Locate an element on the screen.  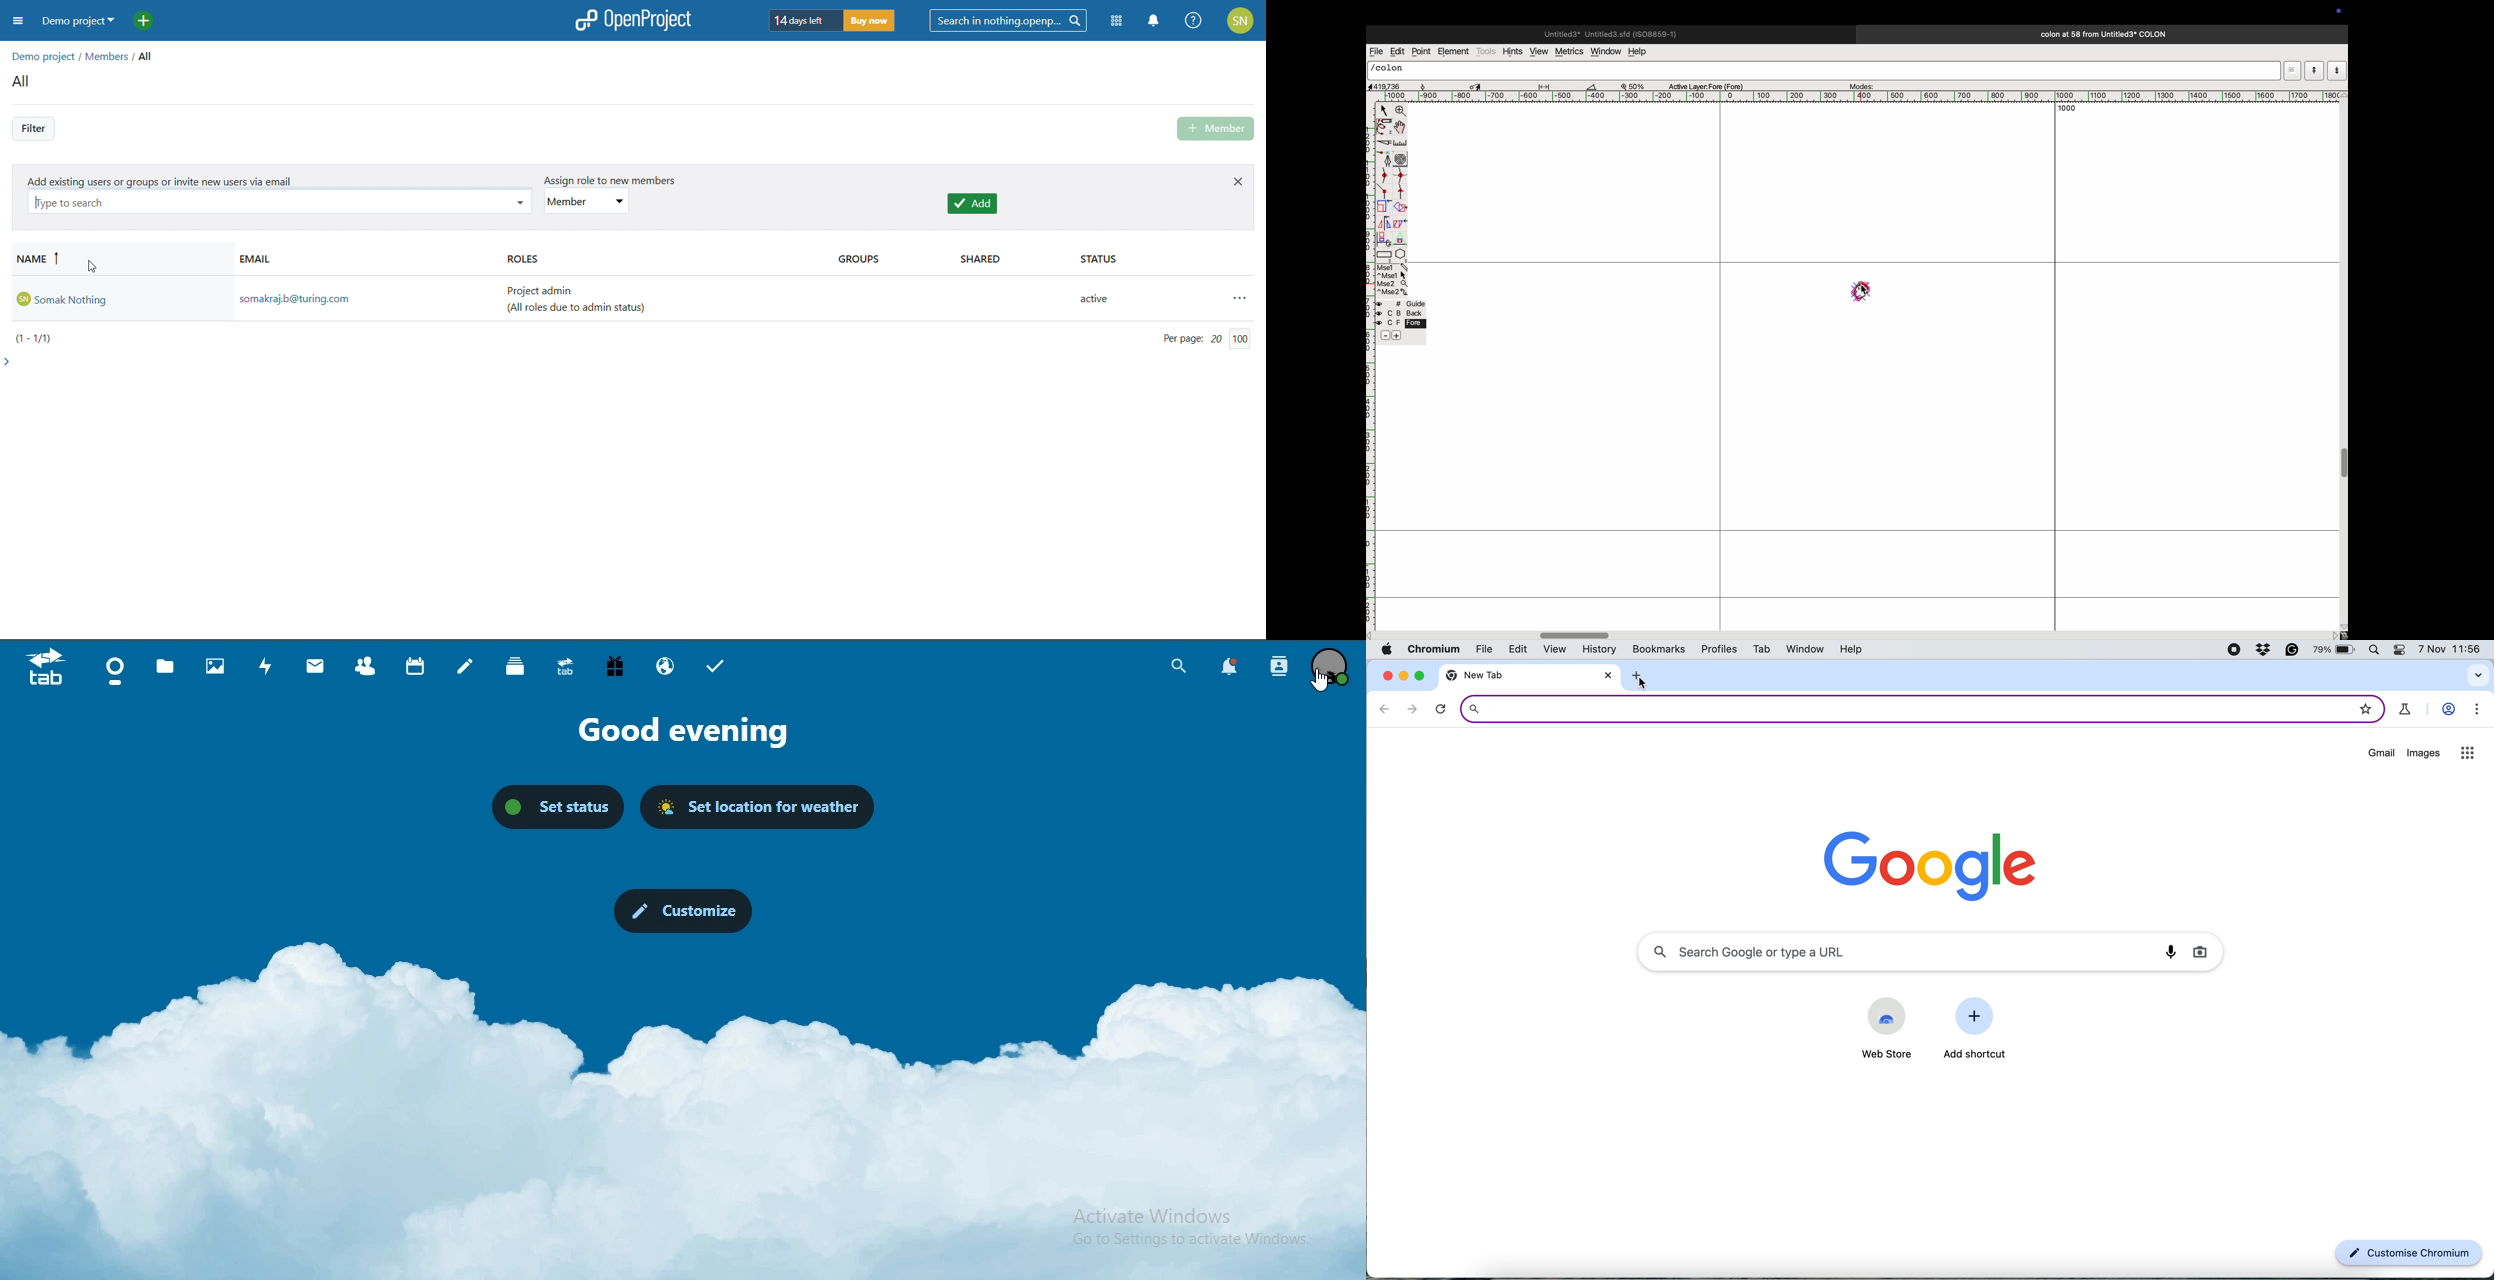
account is located at coordinates (1242, 20).